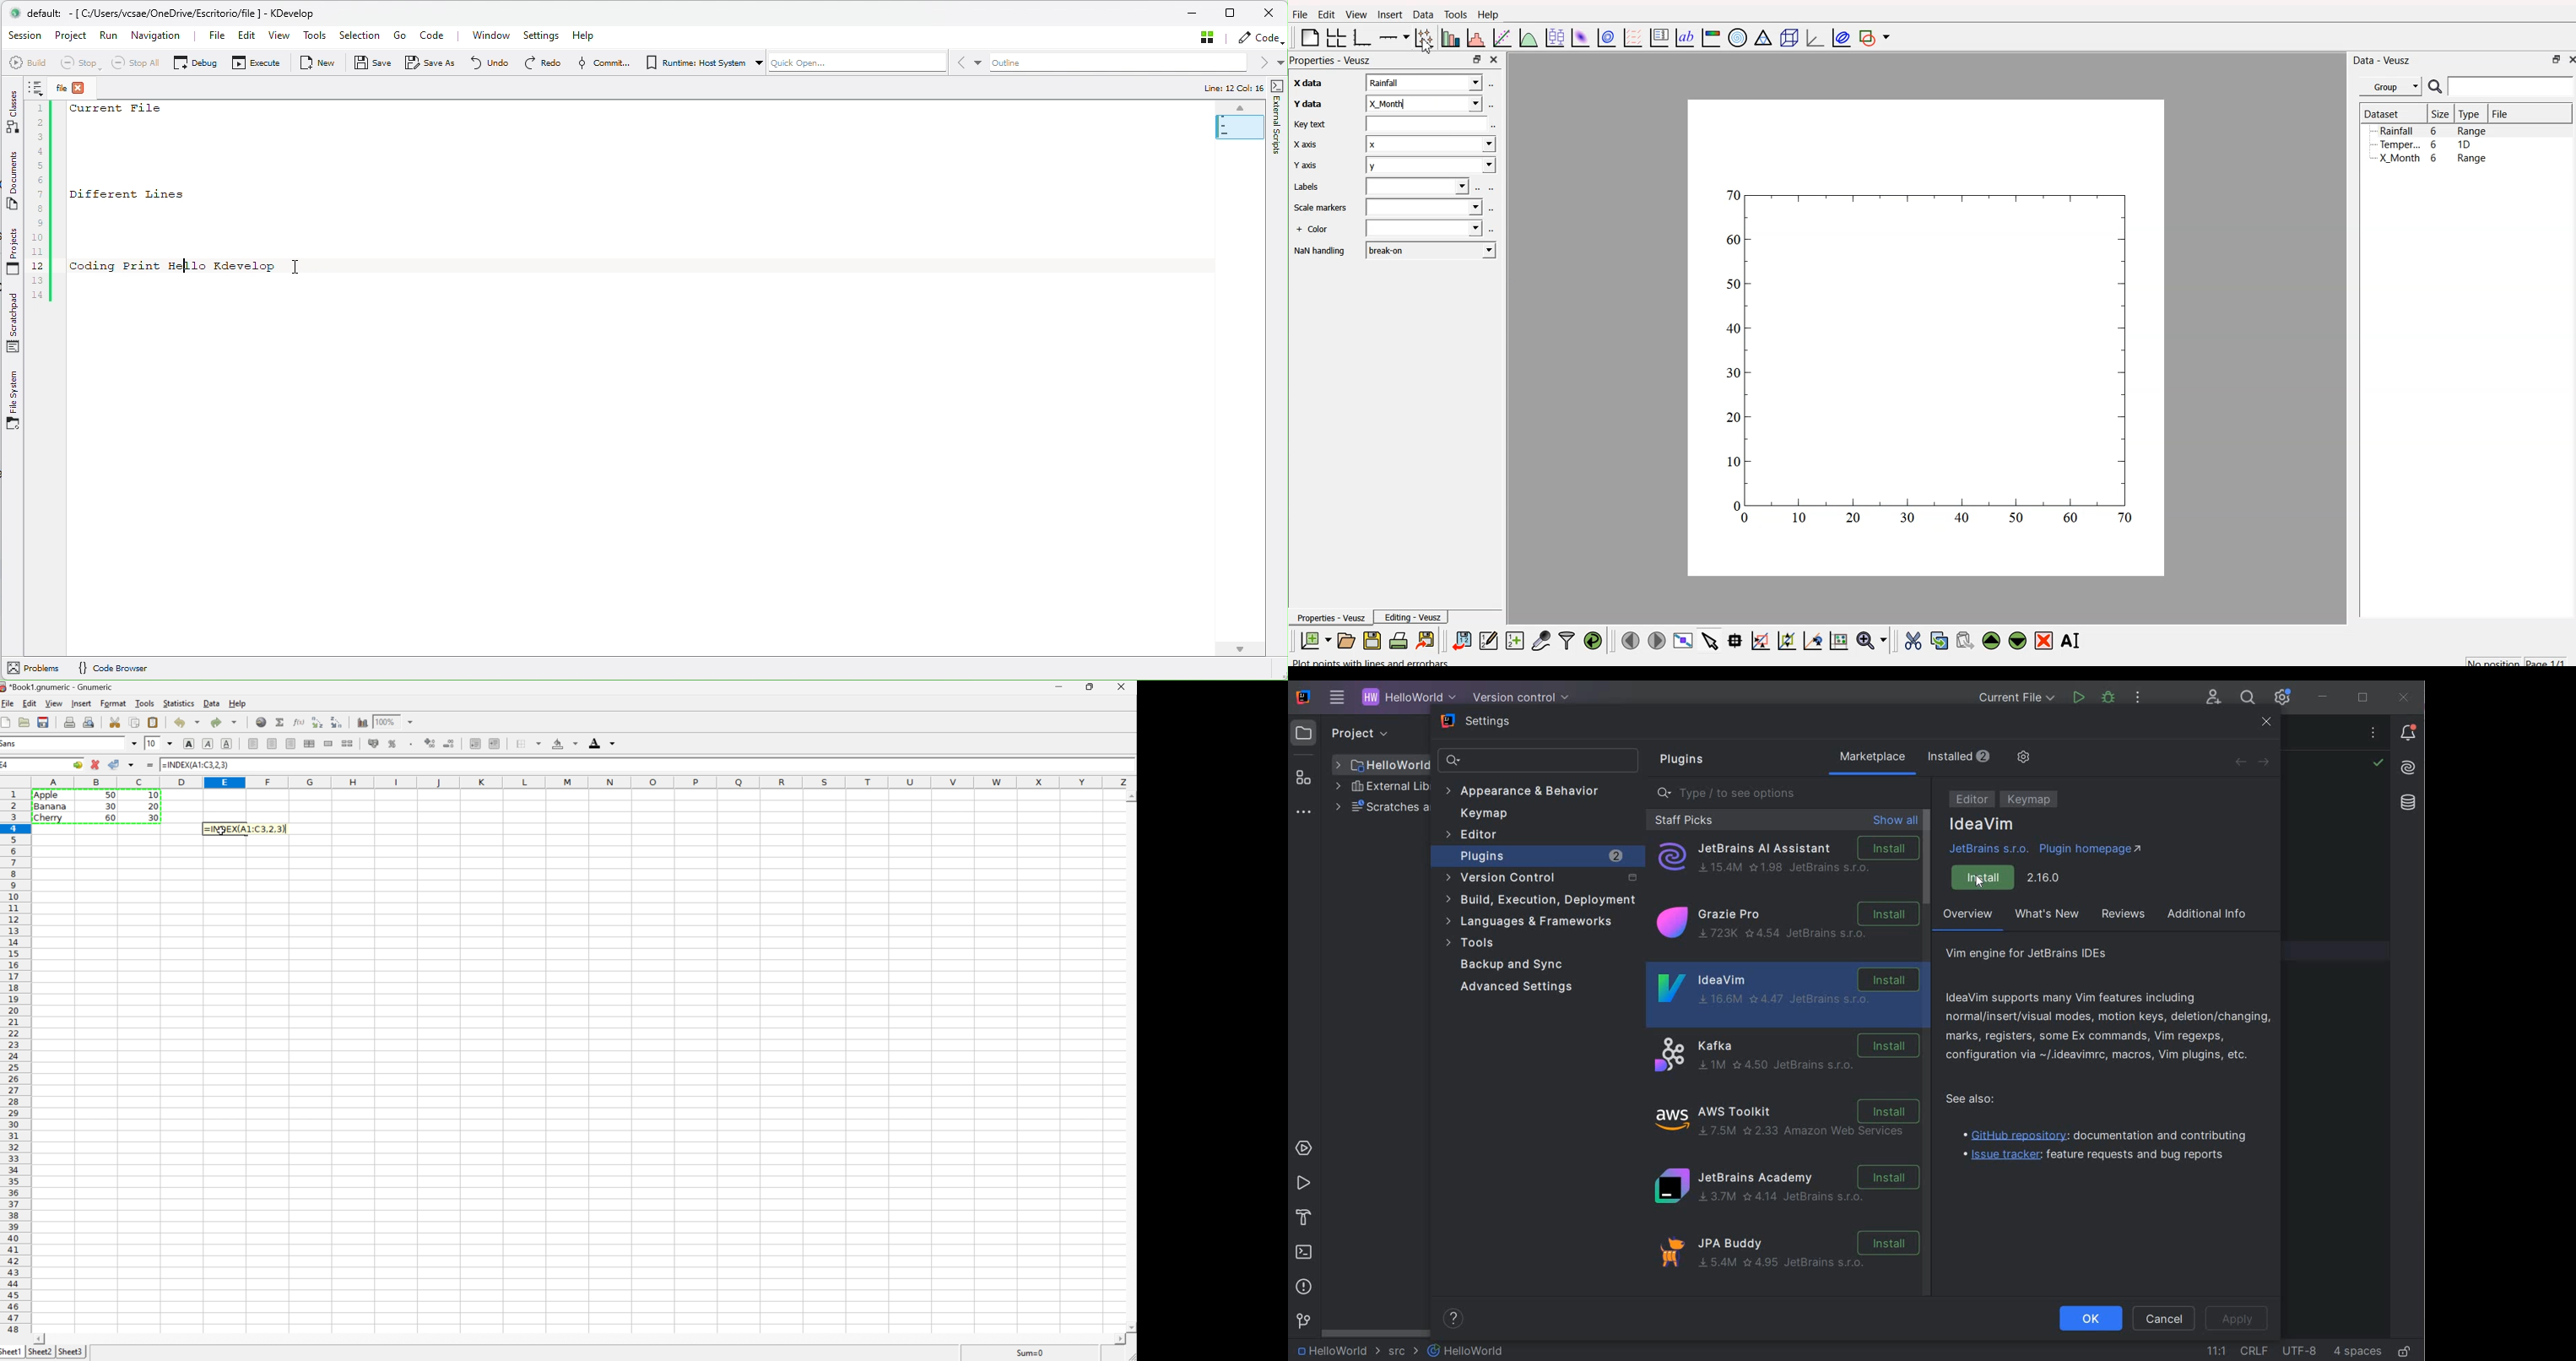 The width and height of the screenshot is (2576, 1372). What do you see at coordinates (134, 742) in the screenshot?
I see `drop down` at bounding box center [134, 742].